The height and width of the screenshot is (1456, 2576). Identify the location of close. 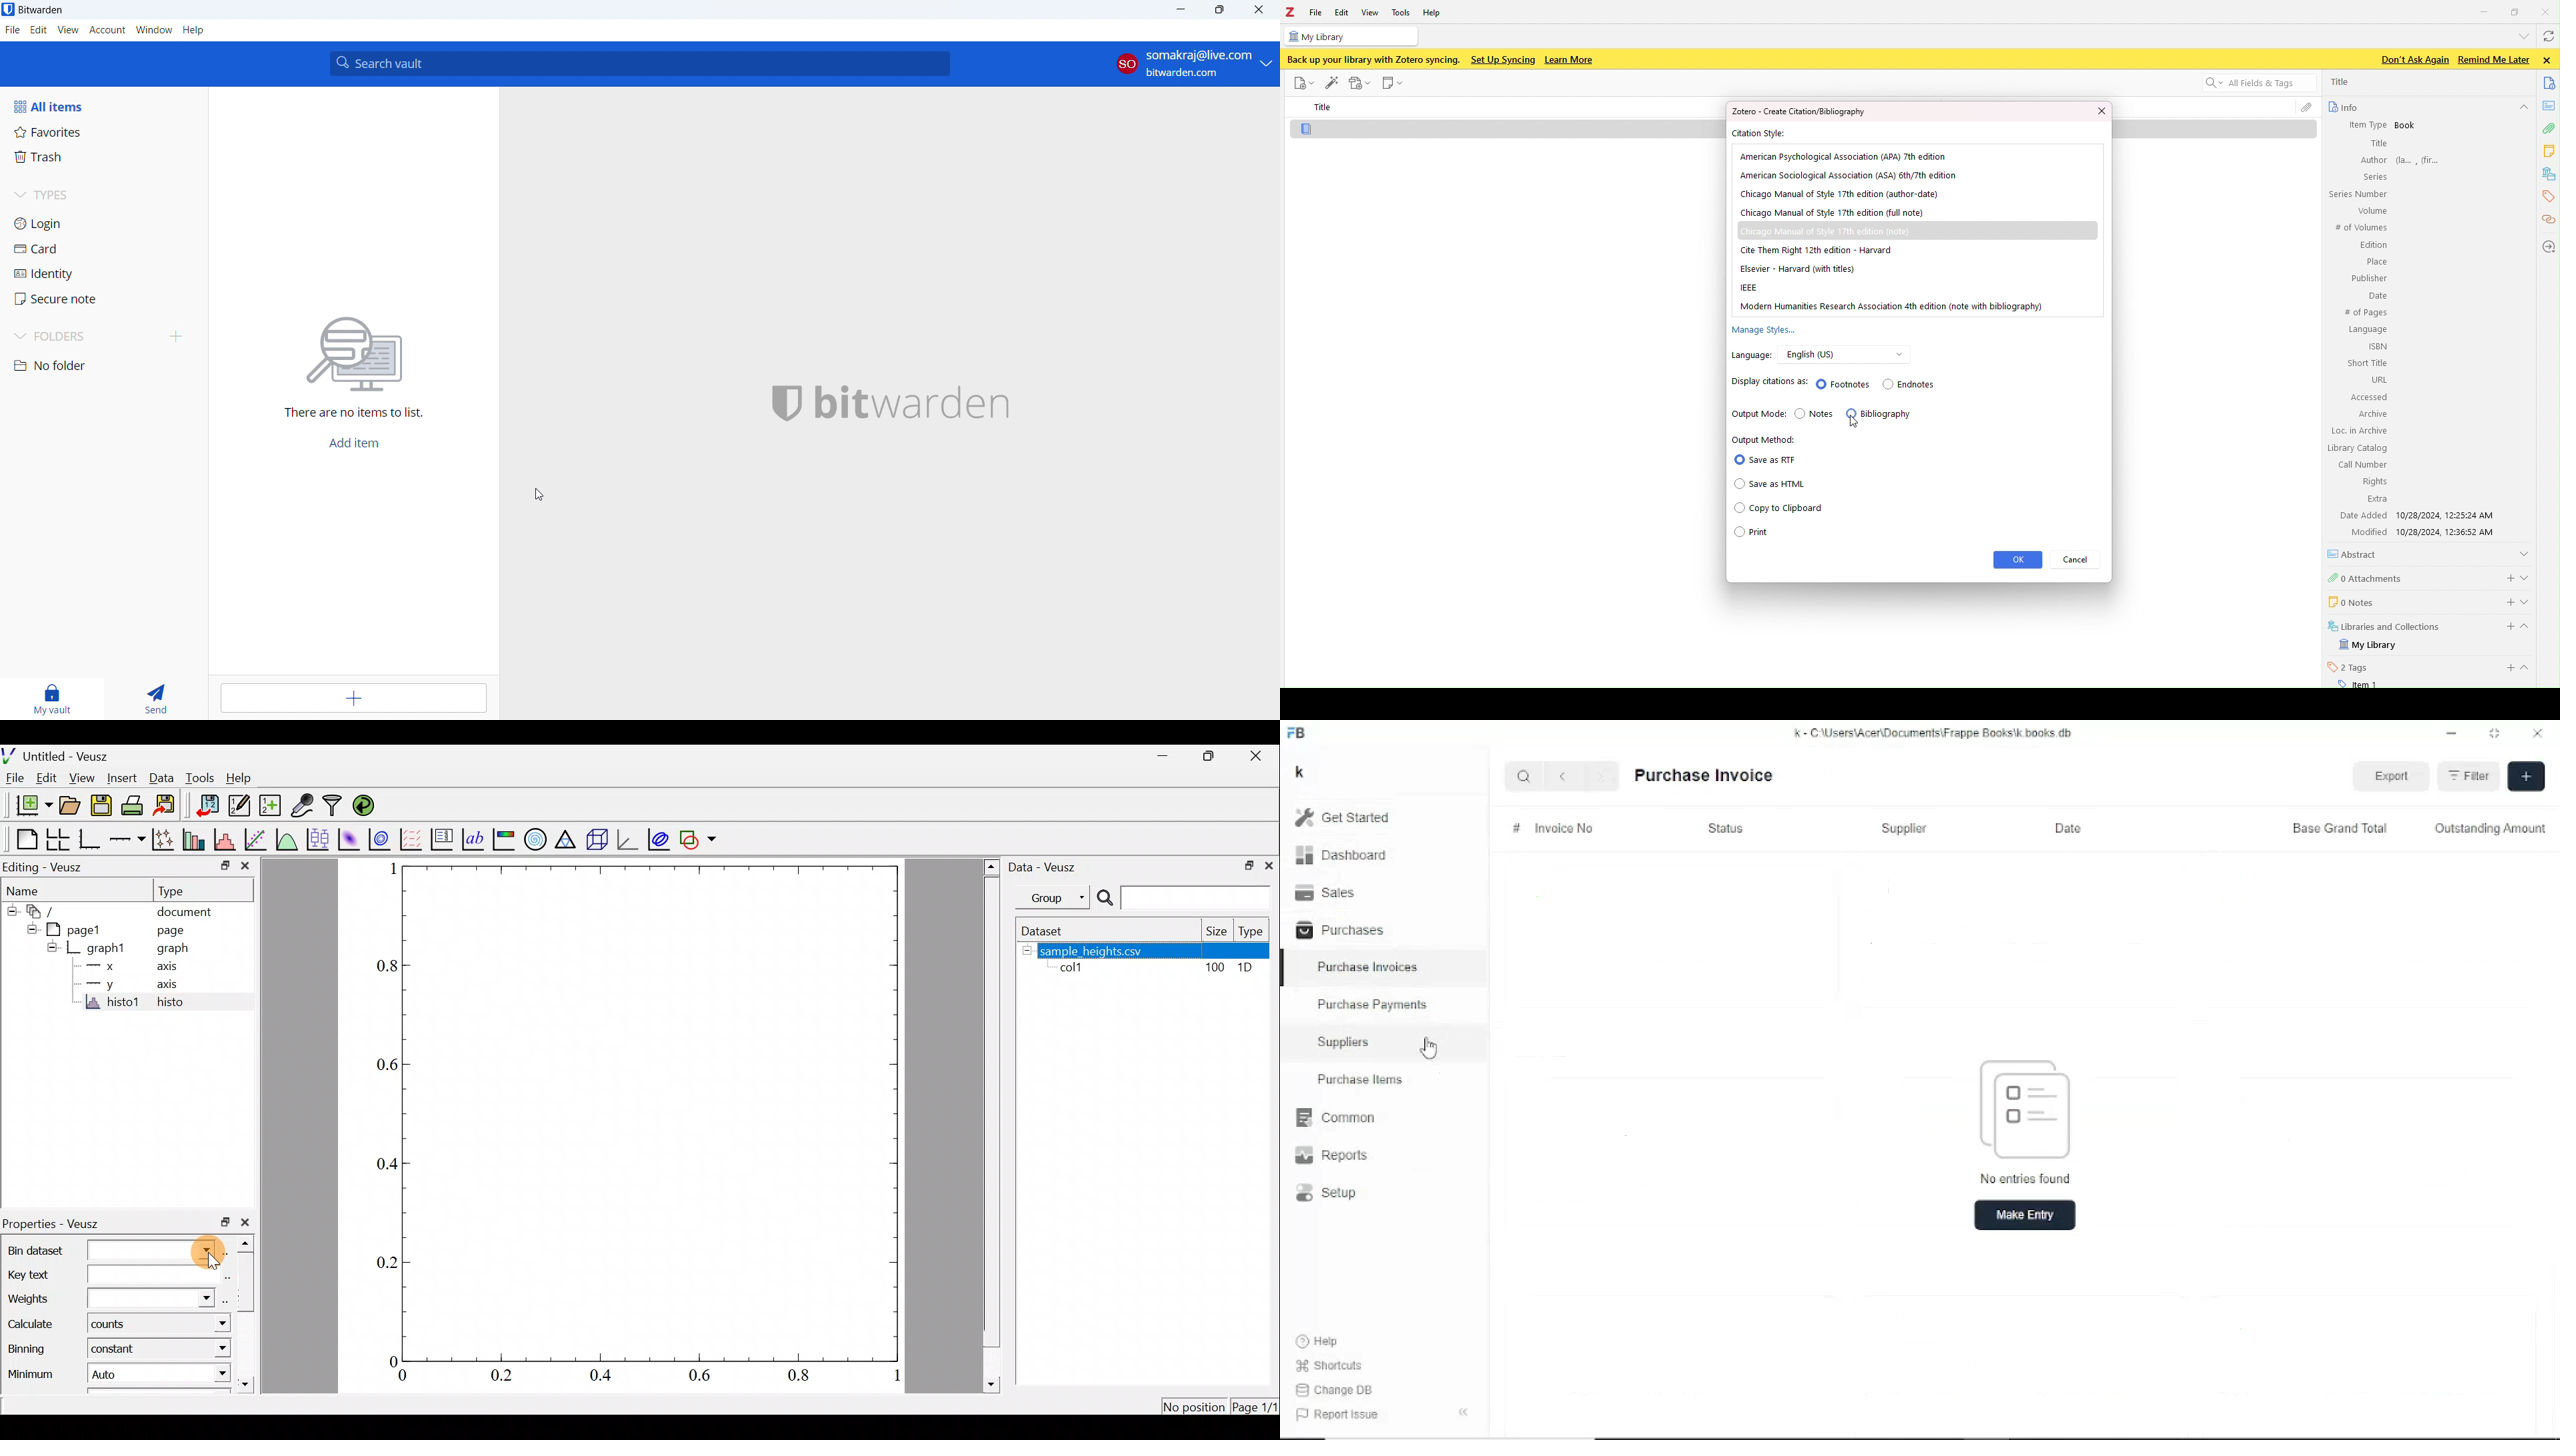
(249, 1223).